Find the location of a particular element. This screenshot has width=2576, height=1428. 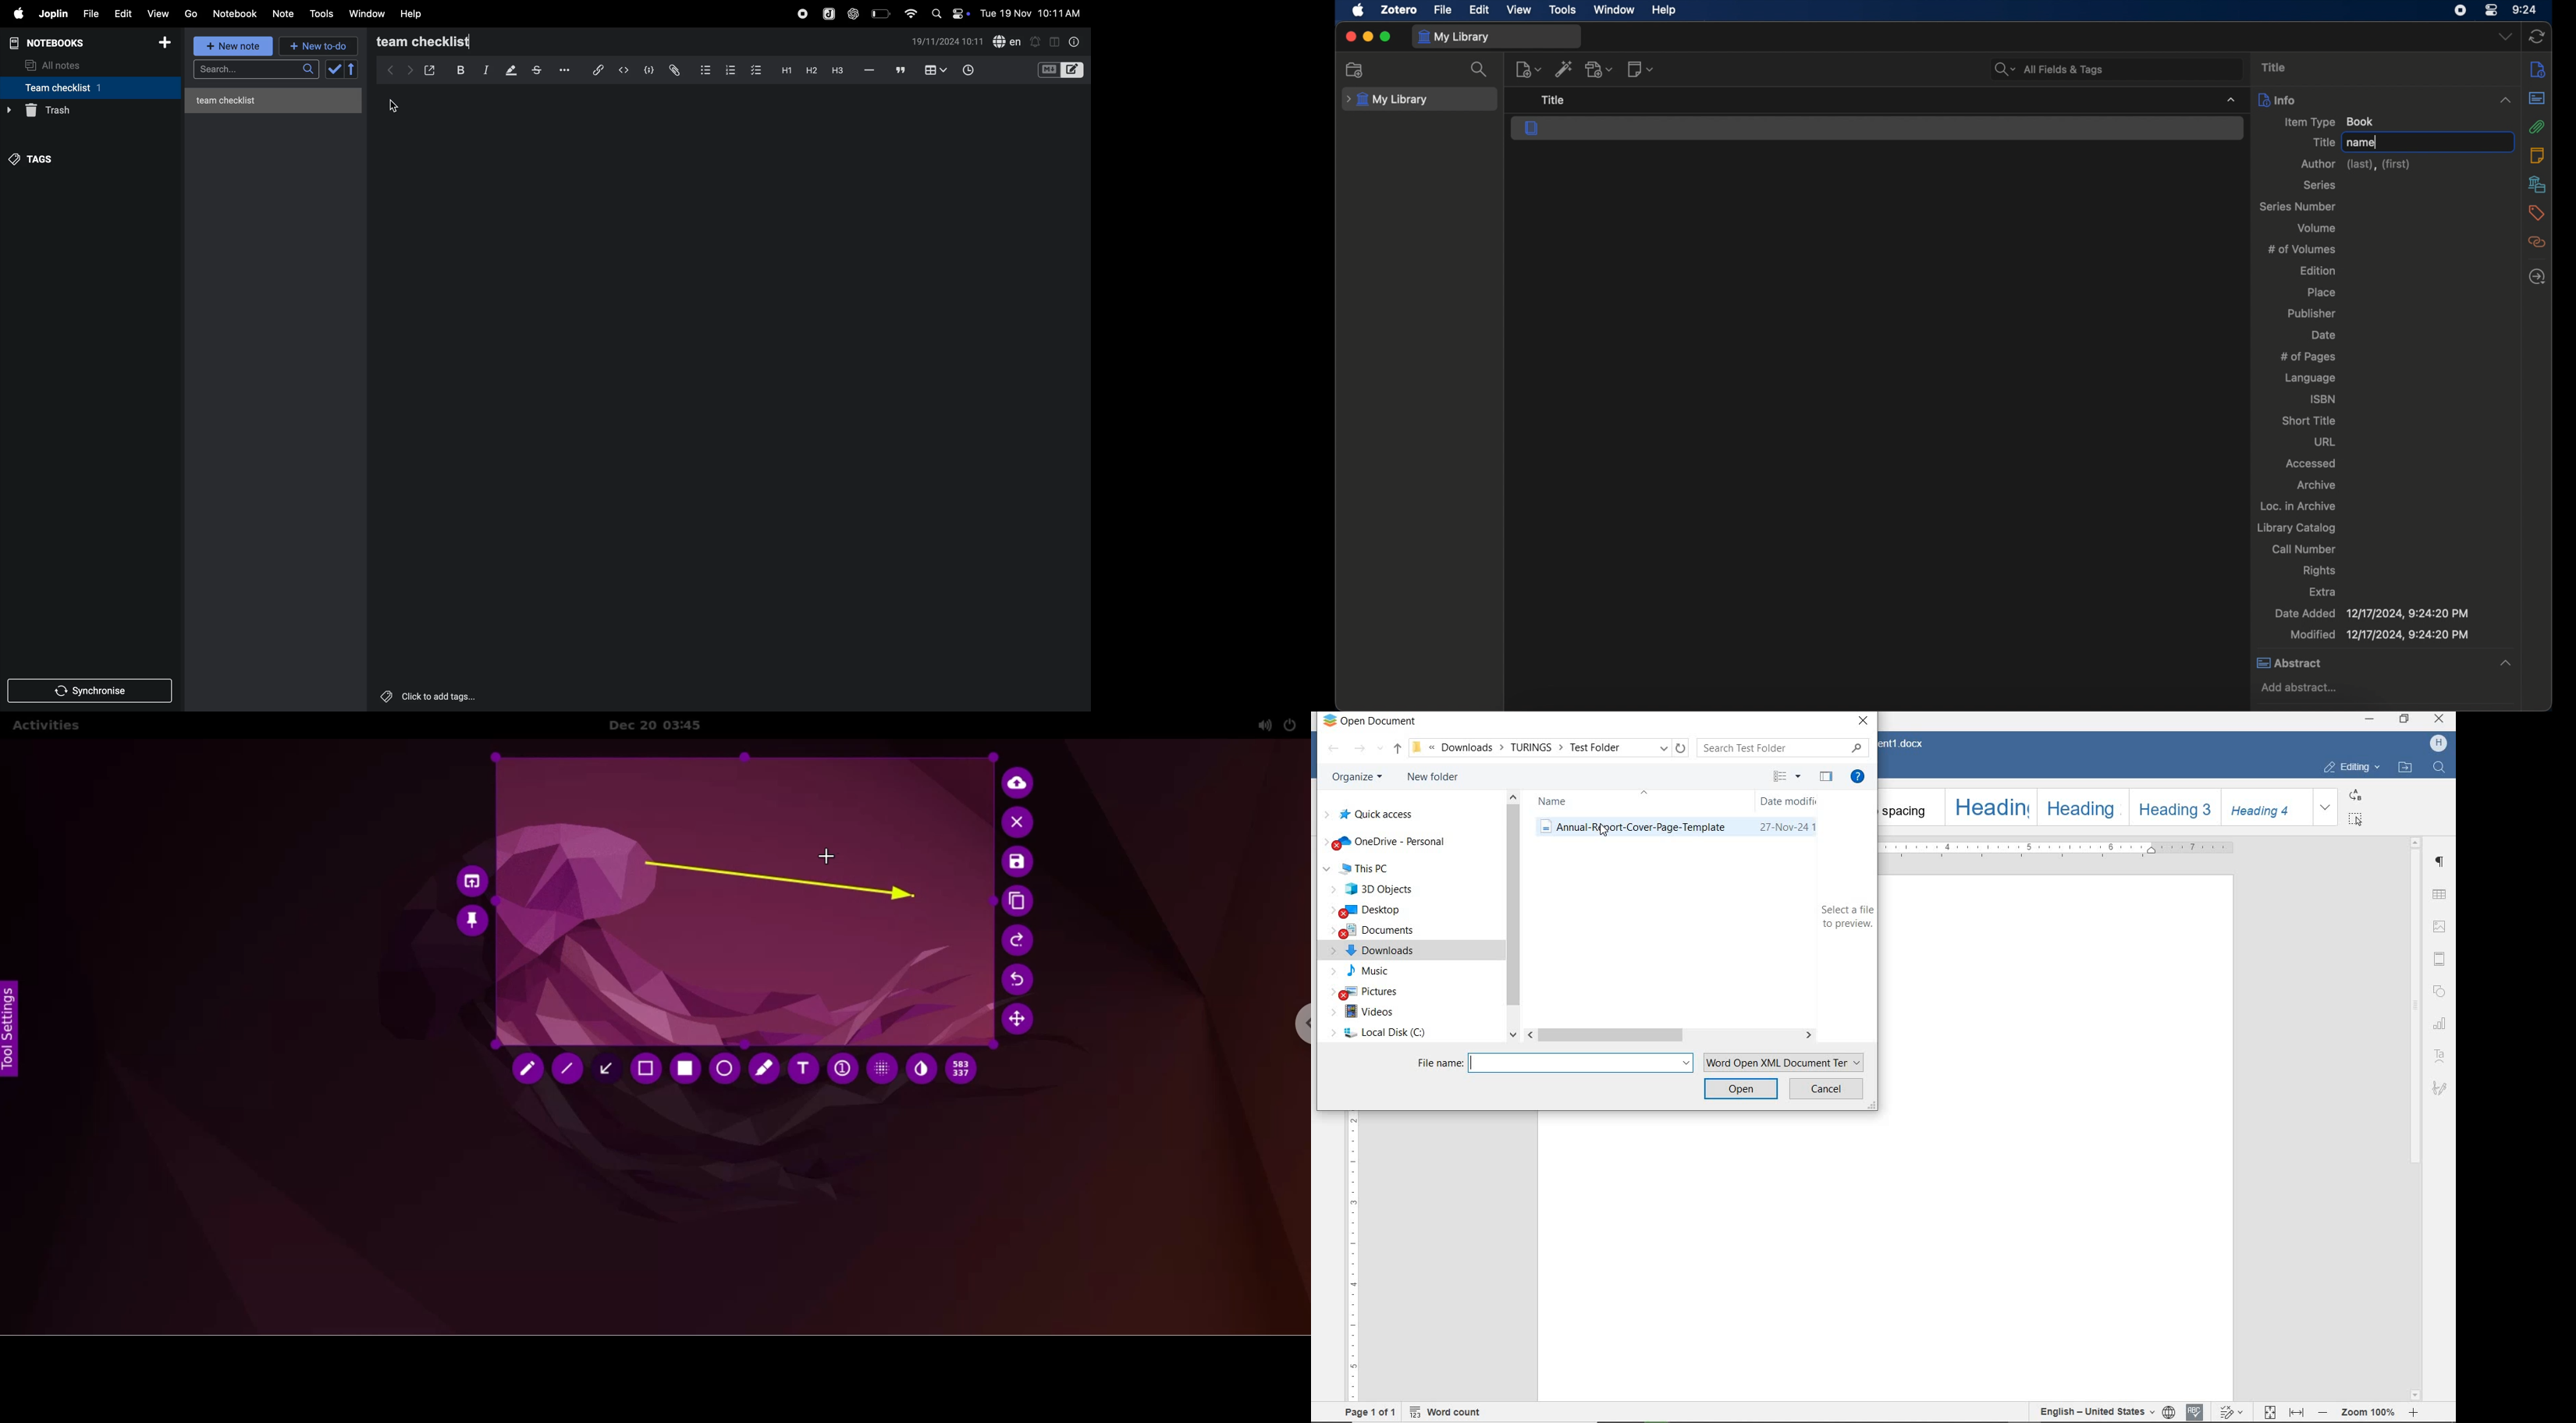

heading 2 is located at coordinates (785, 70).